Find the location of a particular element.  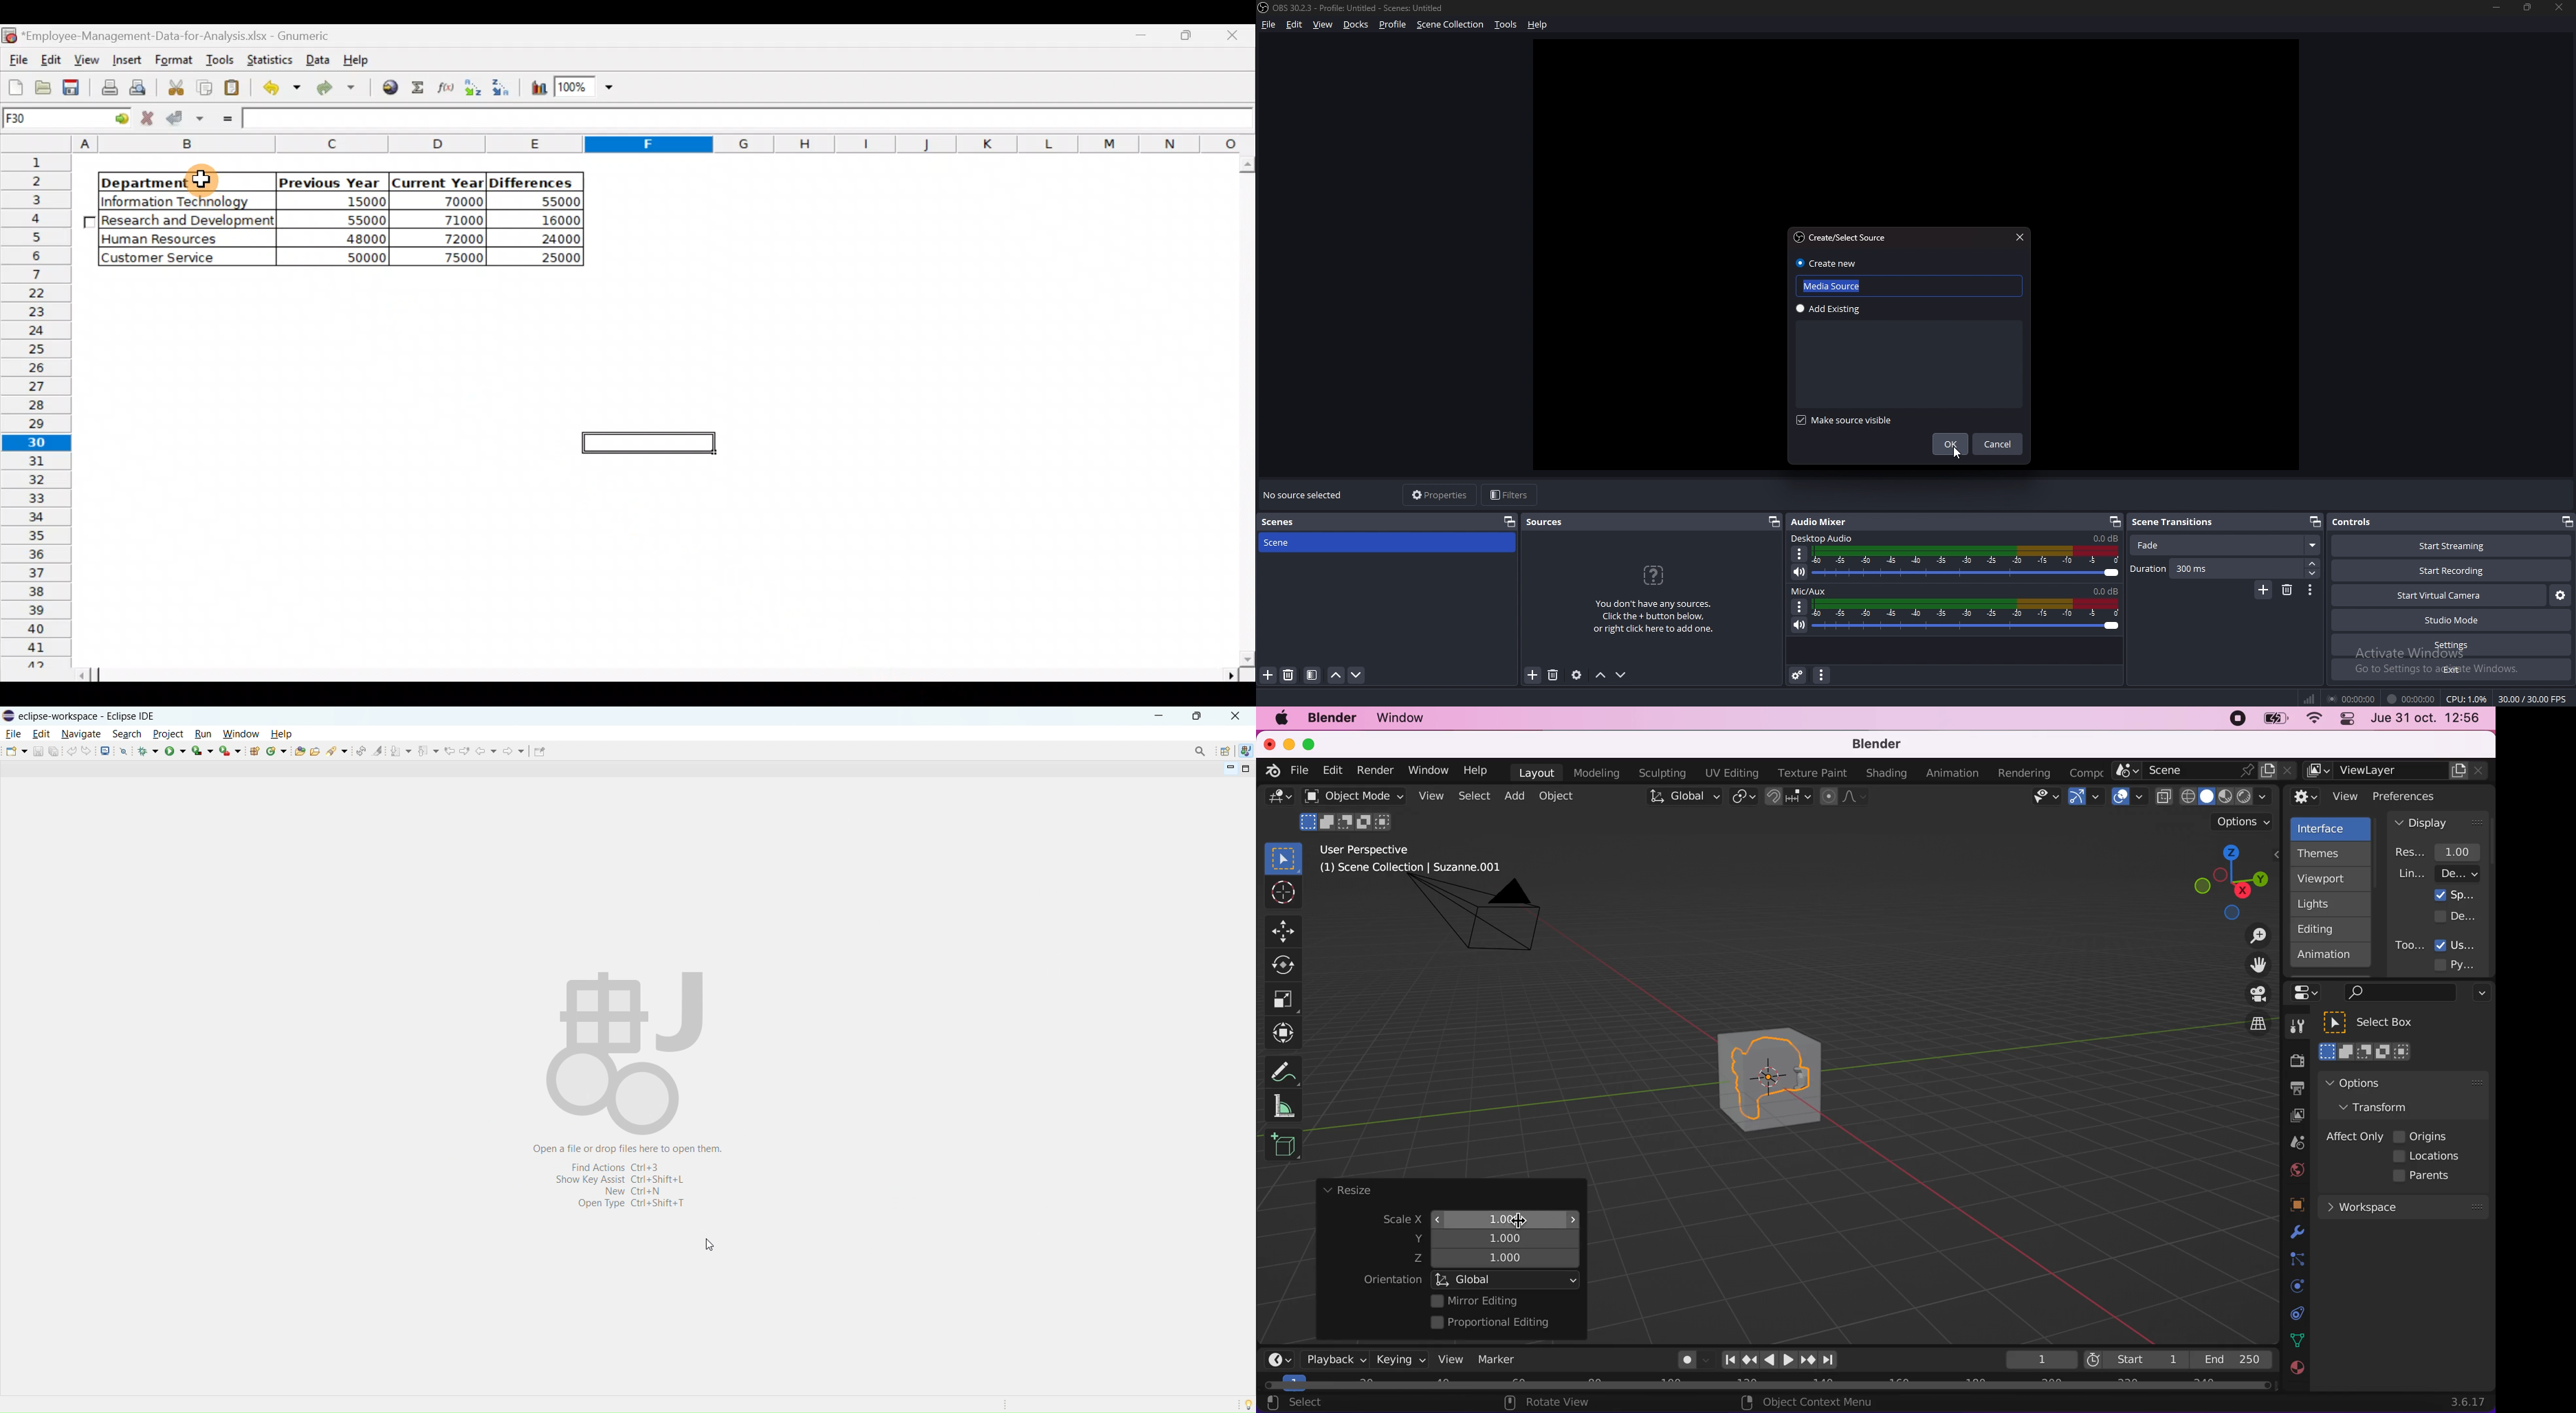

Virtual camera settings is located at coordinates (2560, 596).